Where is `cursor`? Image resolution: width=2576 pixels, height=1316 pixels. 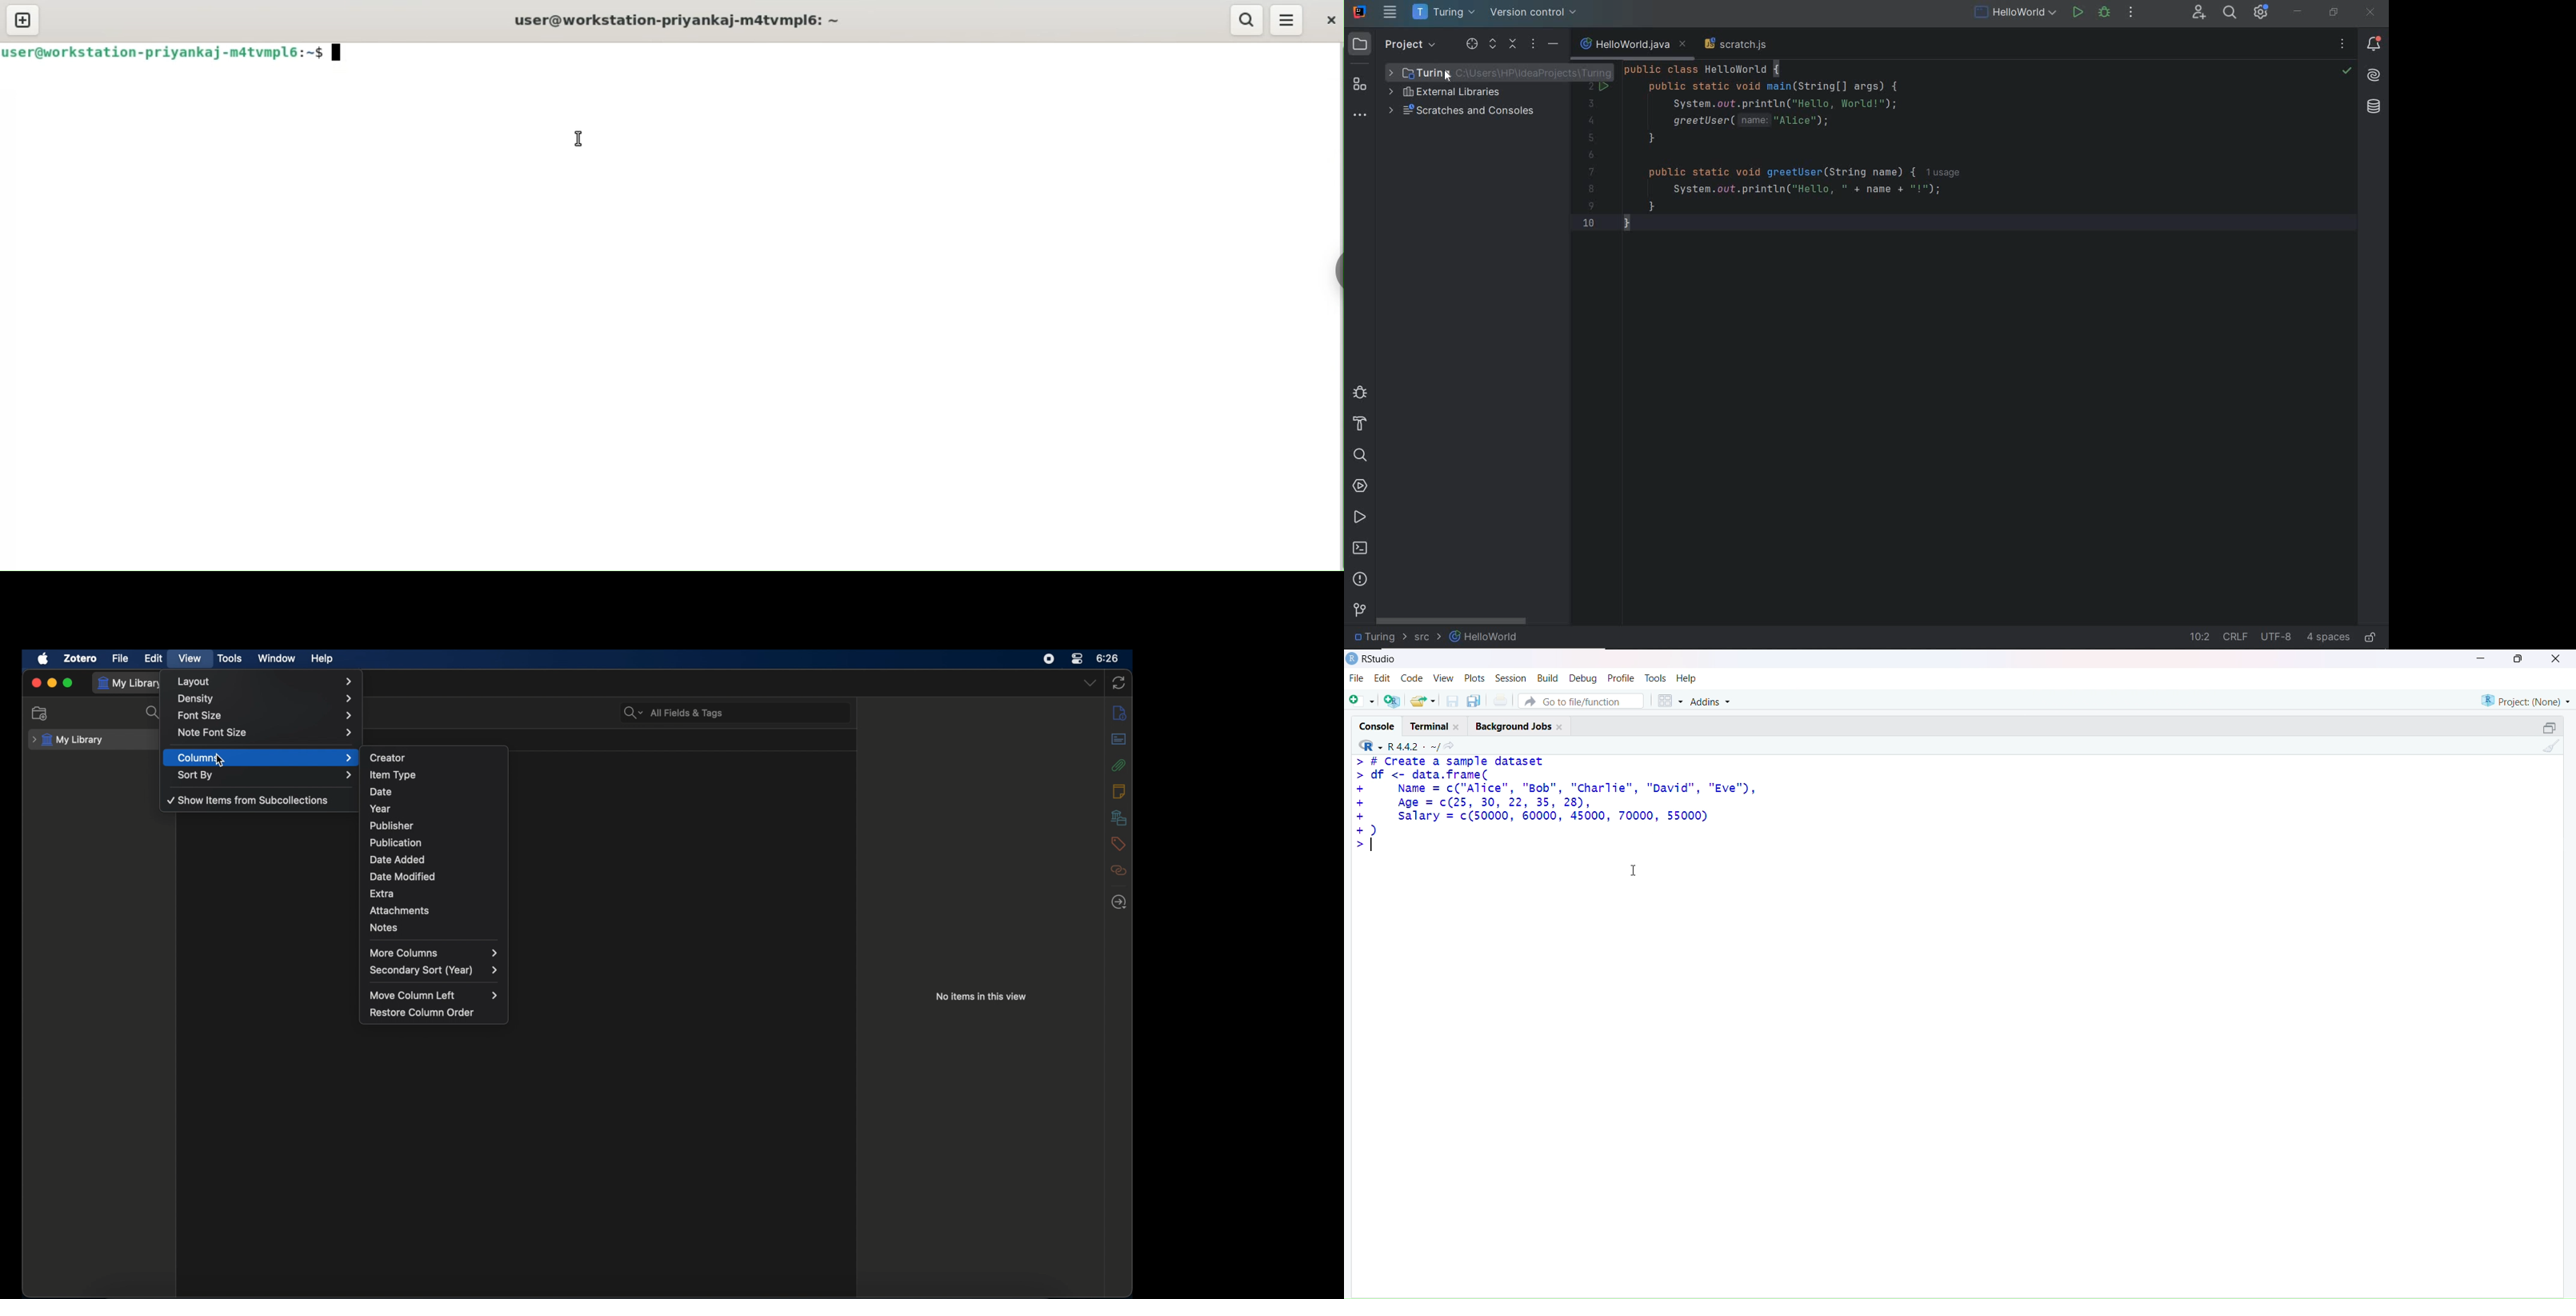 cursor is located at coordinates (1635, 870).